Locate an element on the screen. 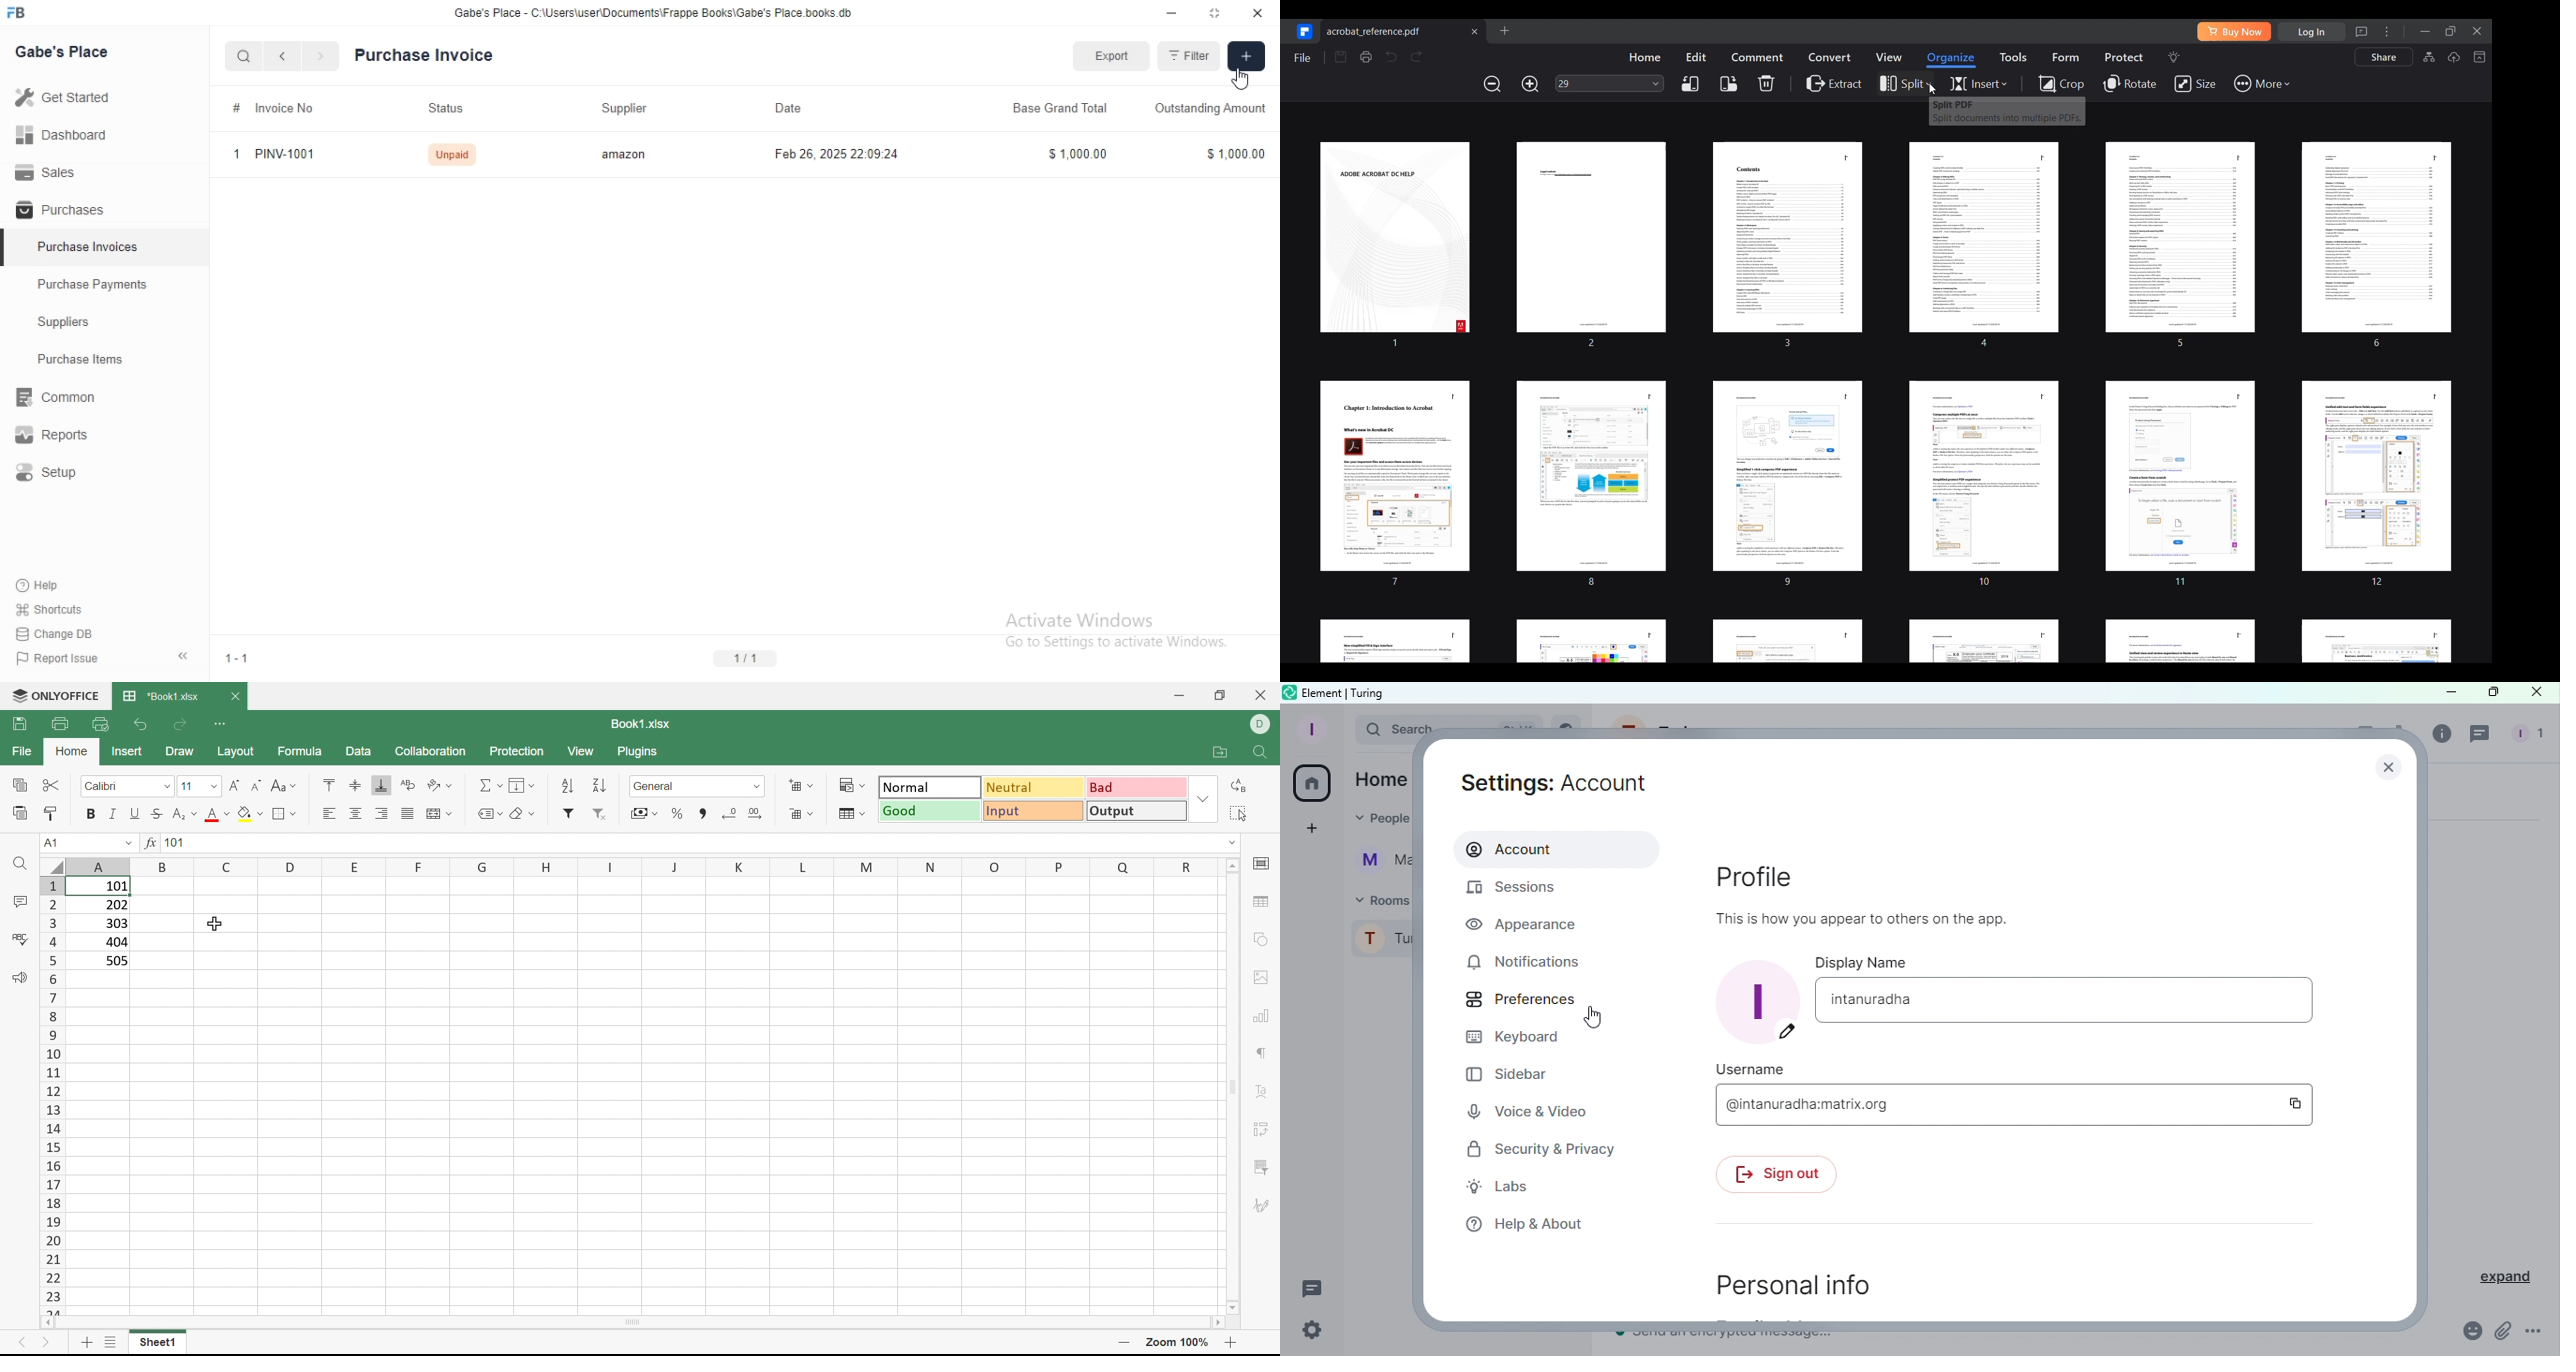  1-1 is located at coordinates (238, 658).